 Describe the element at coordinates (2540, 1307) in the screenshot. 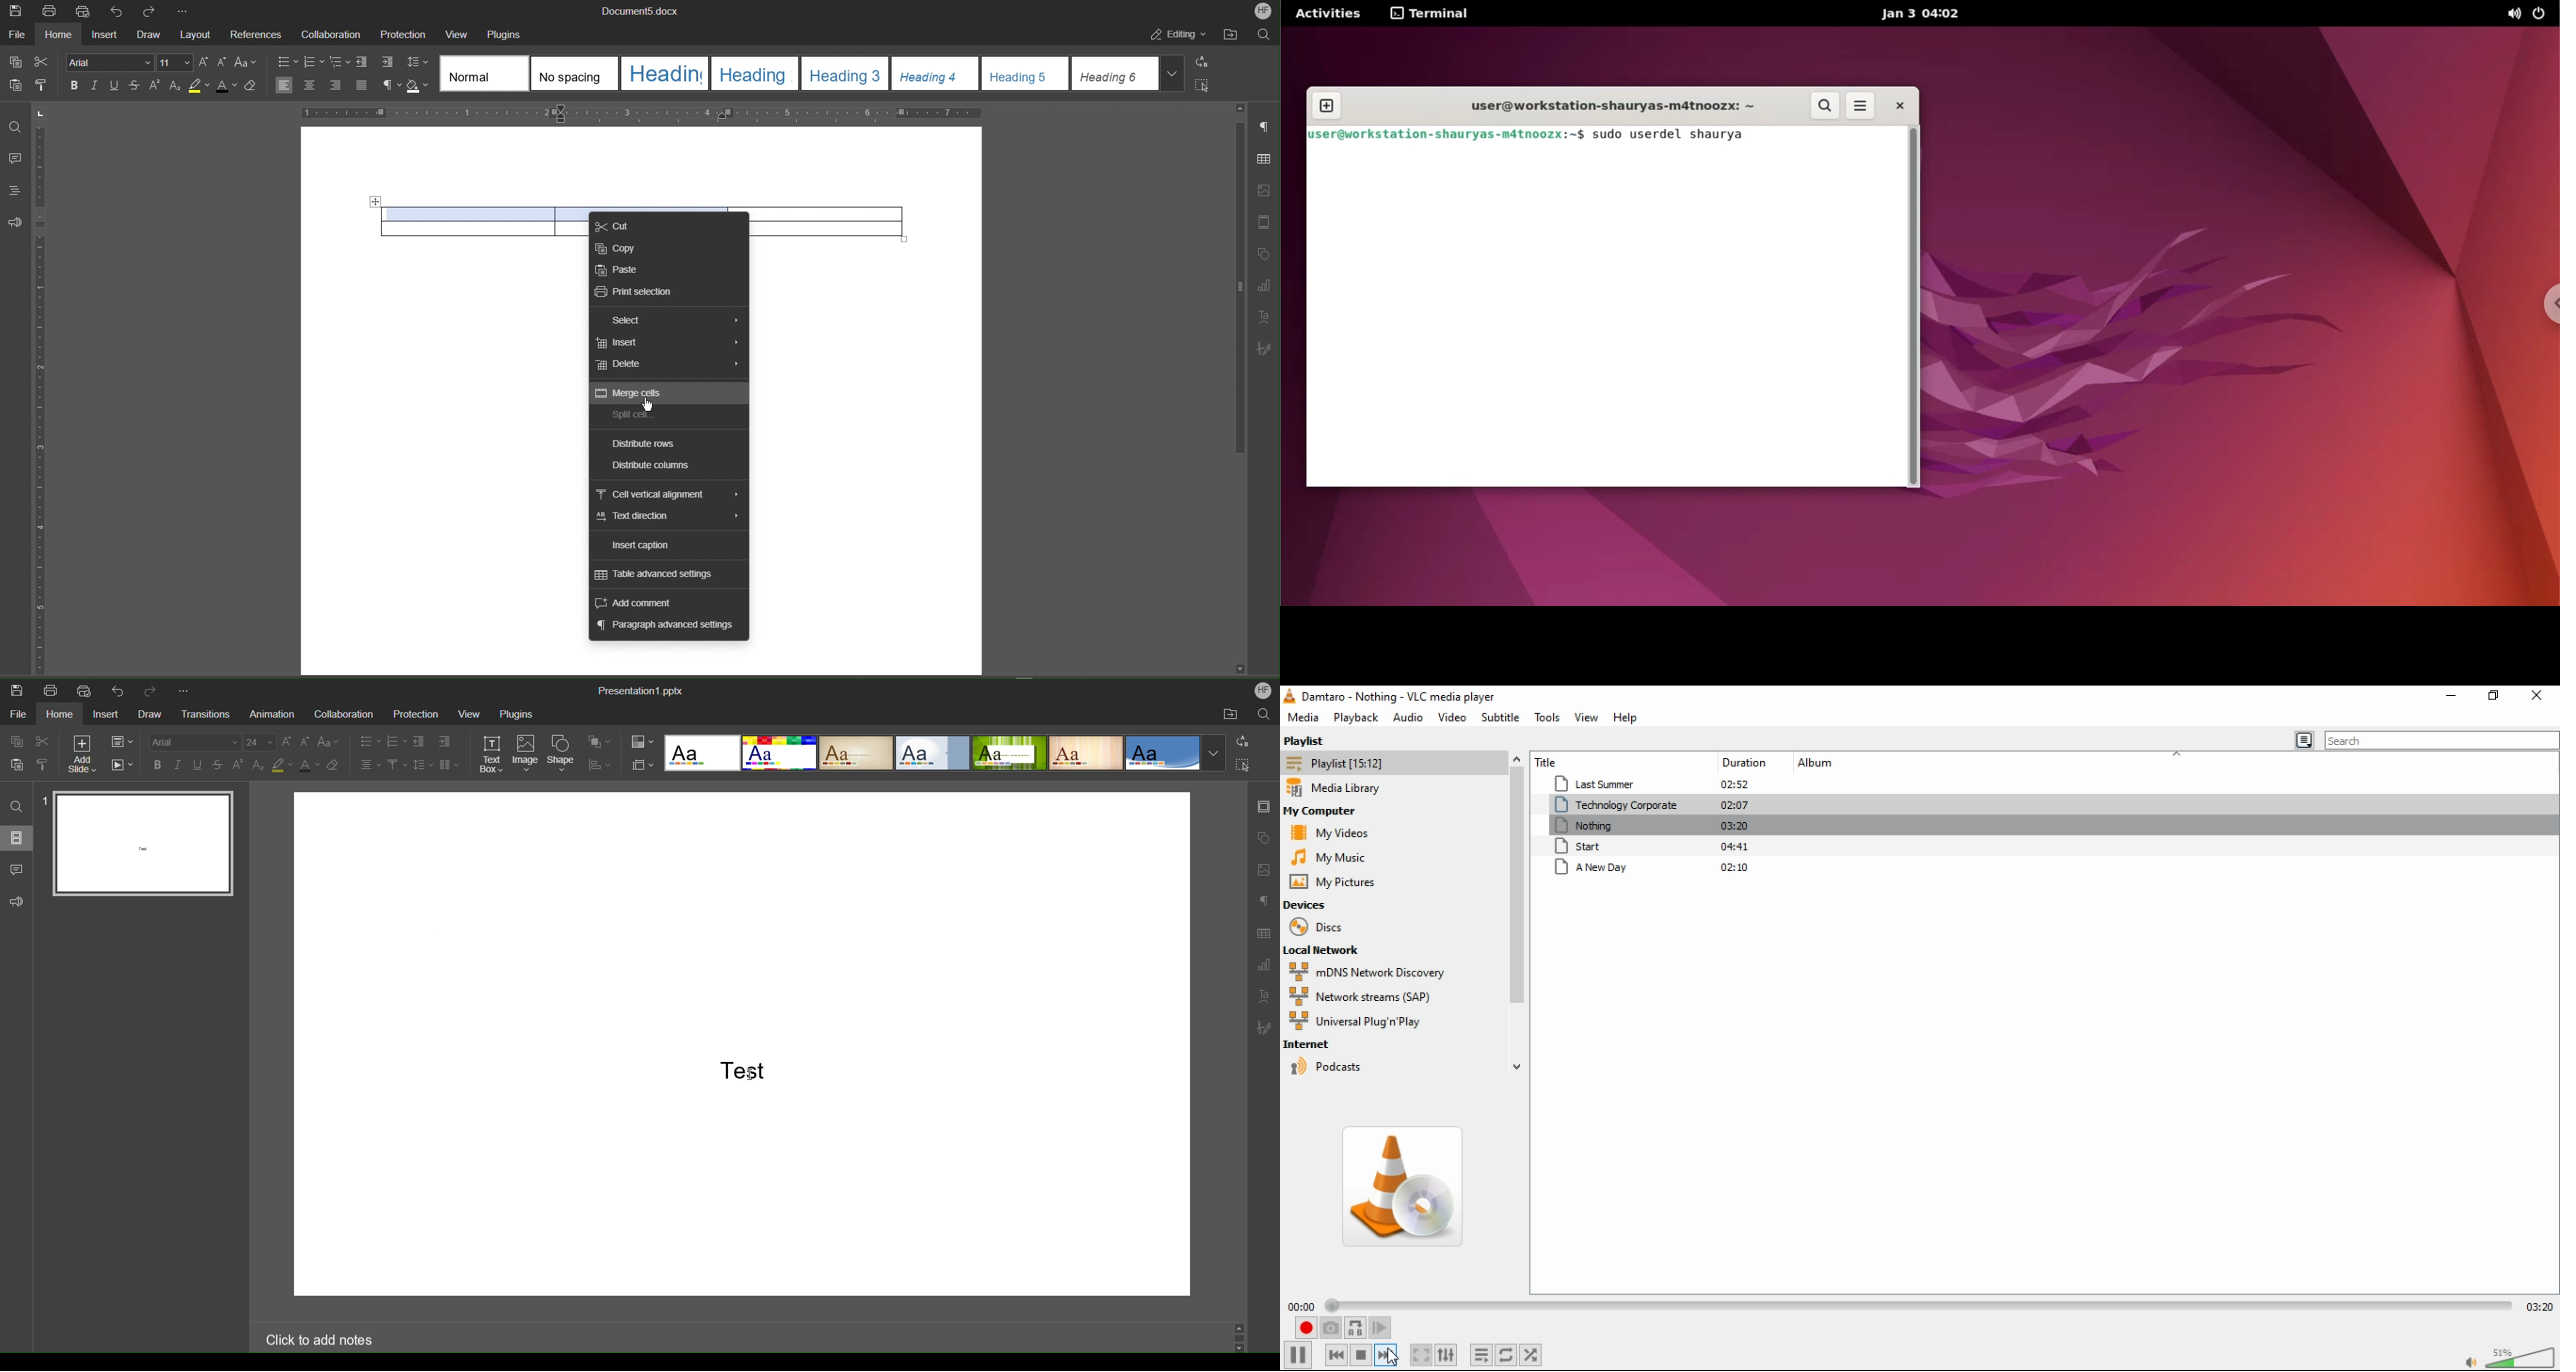

I see `03:20` at that location.